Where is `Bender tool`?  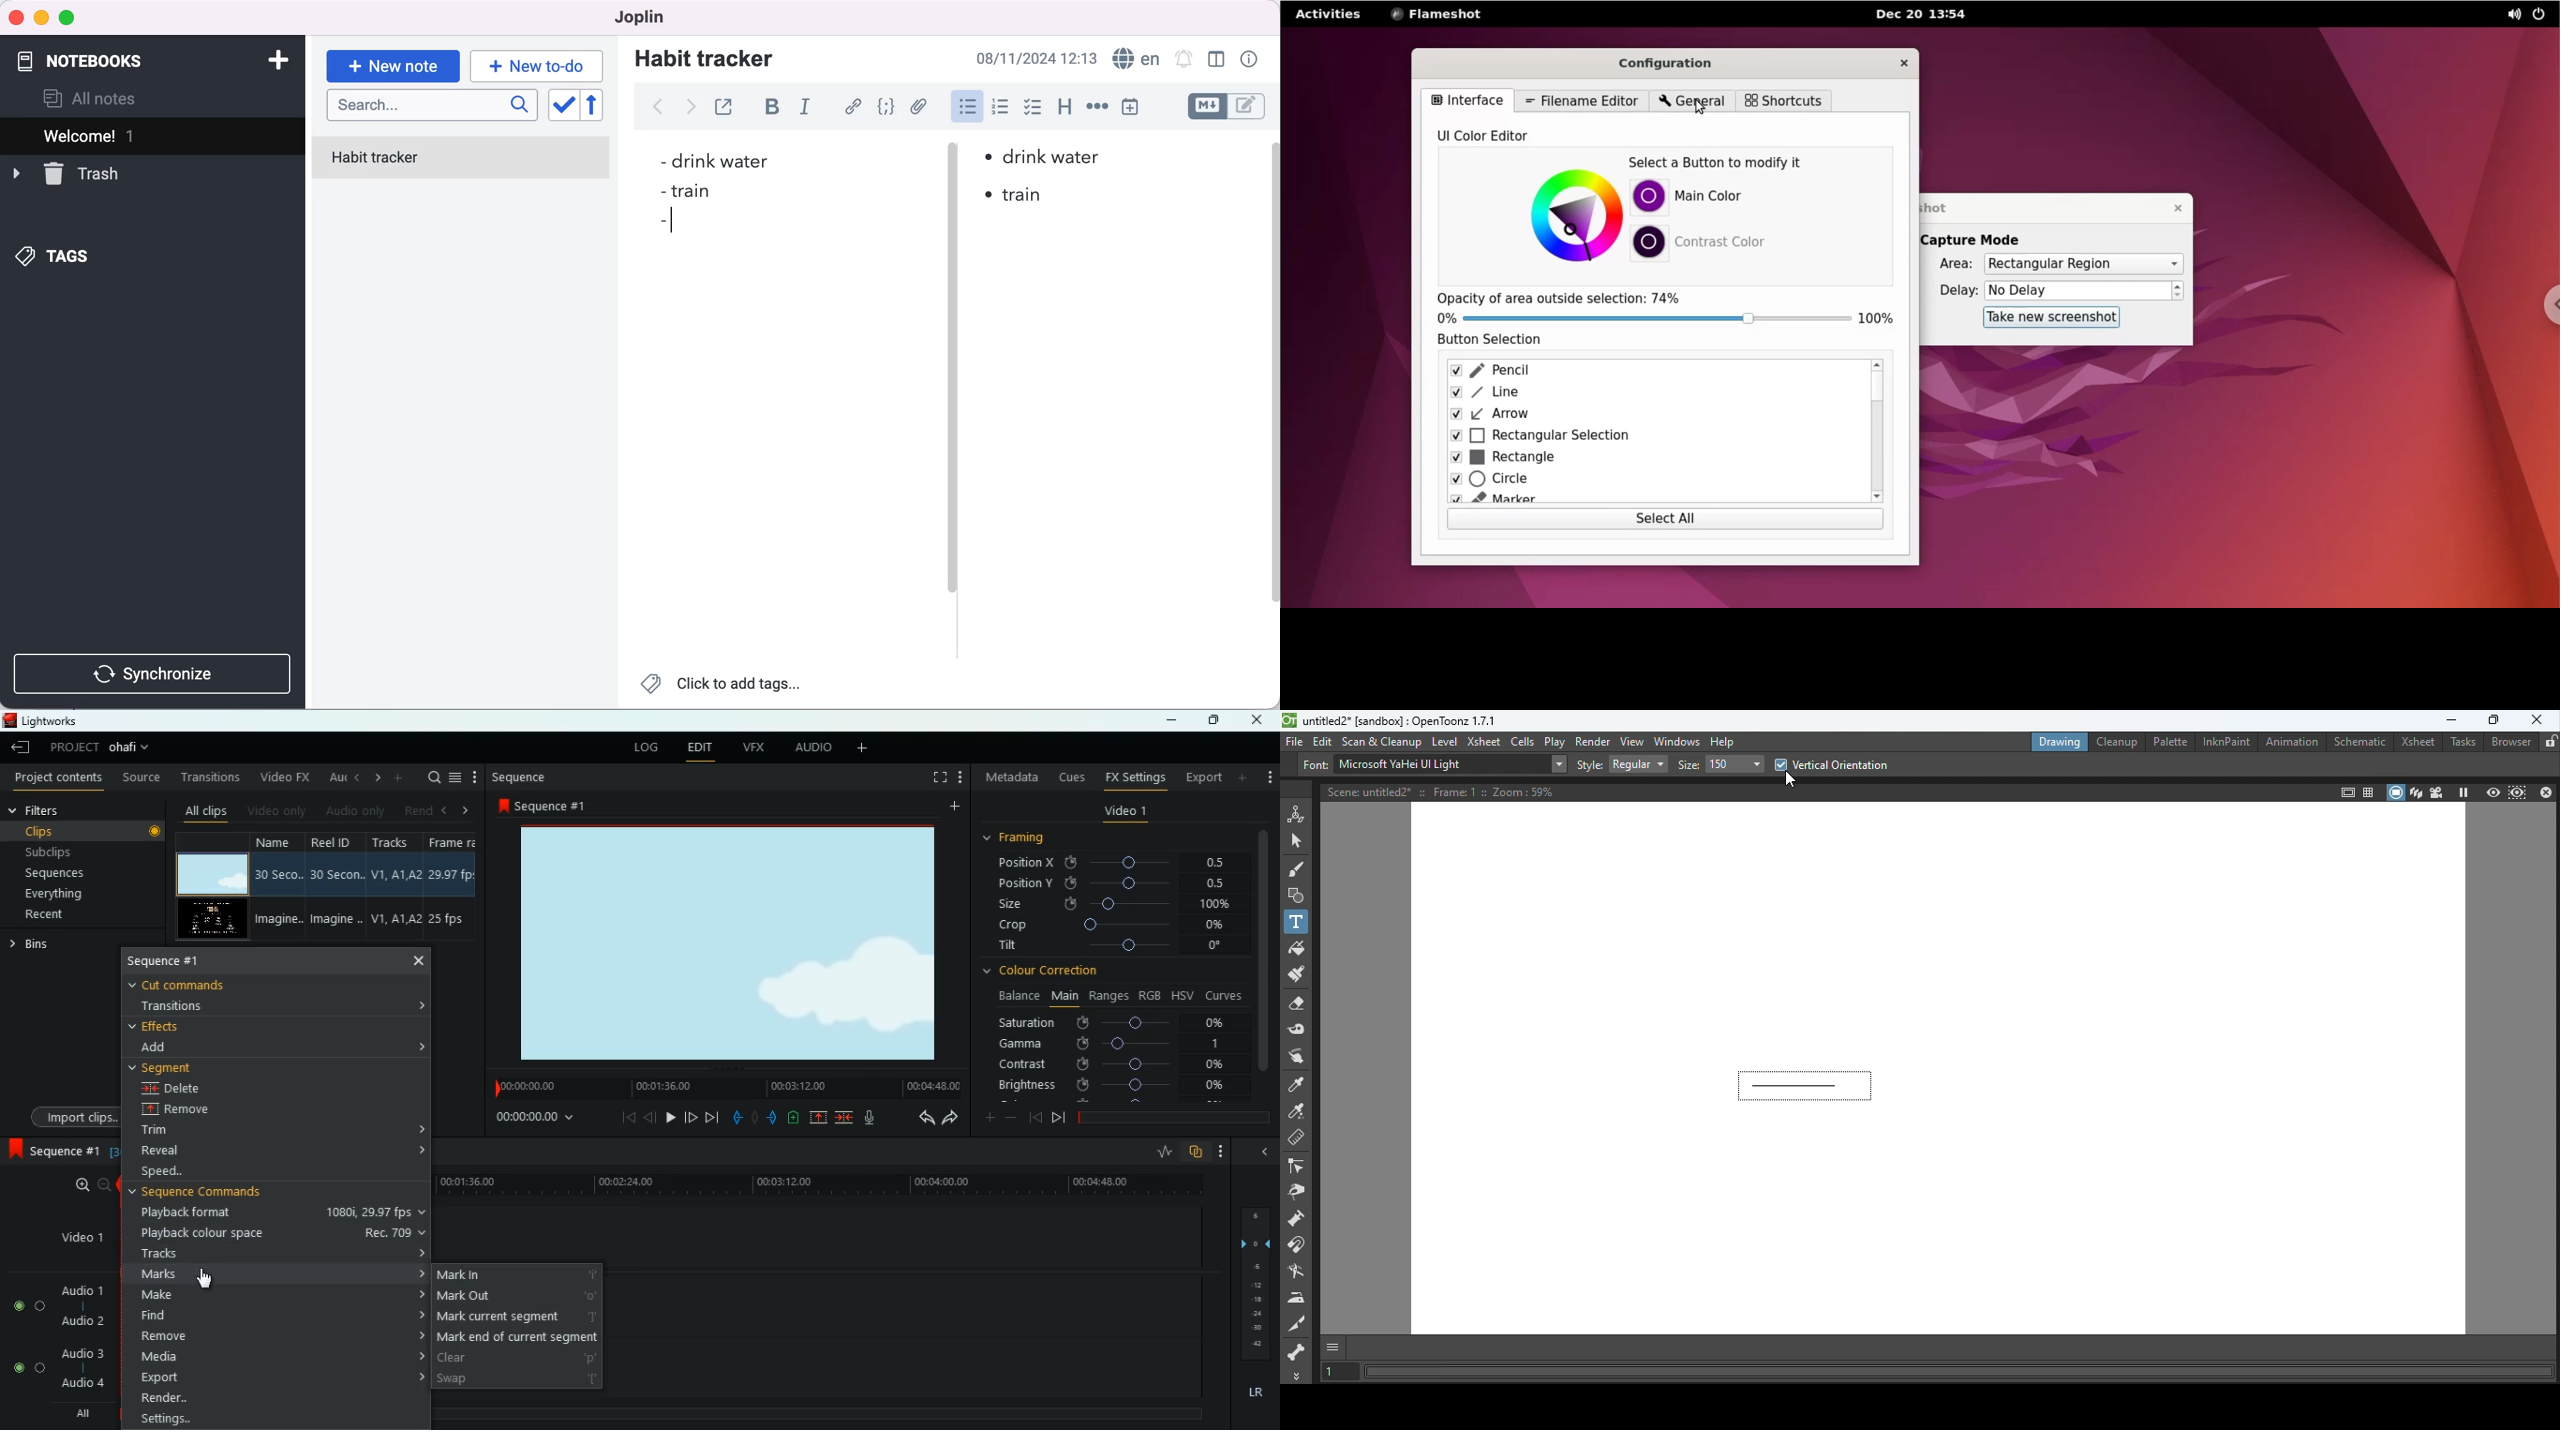
Bender tool is located at coordinates (1297, 1270).